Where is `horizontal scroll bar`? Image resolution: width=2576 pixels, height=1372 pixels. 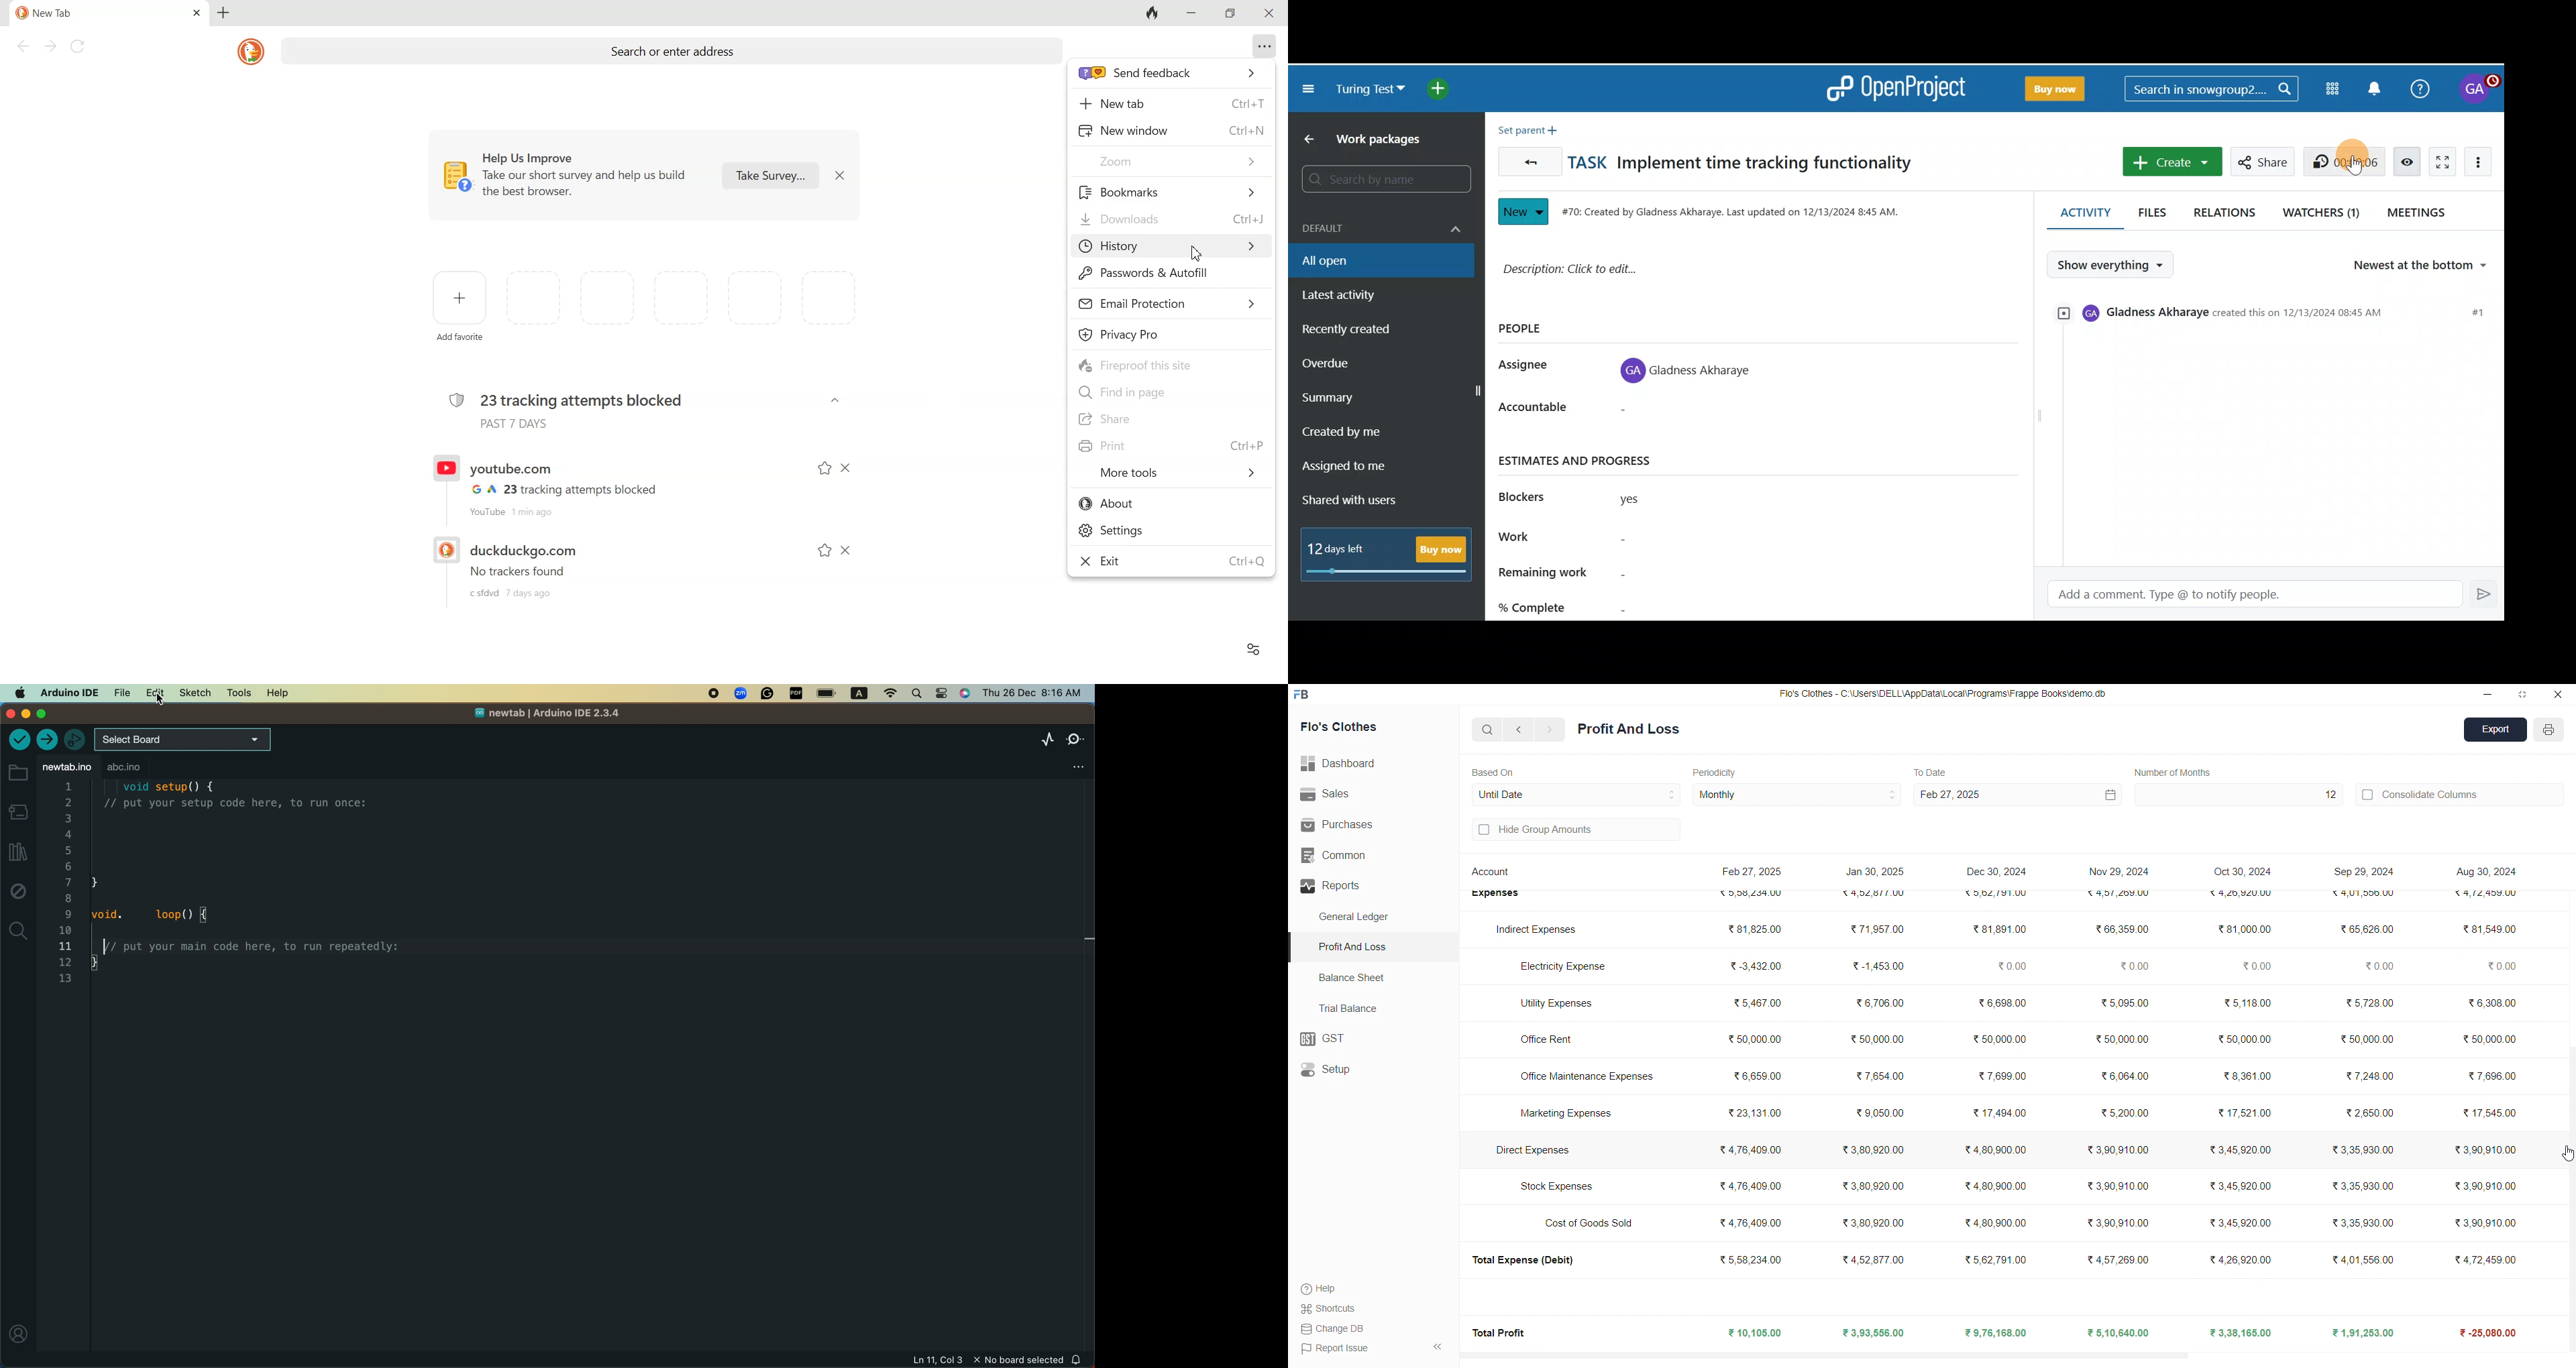
horizontal scroll bar is located at coordinates (2006, 1353).